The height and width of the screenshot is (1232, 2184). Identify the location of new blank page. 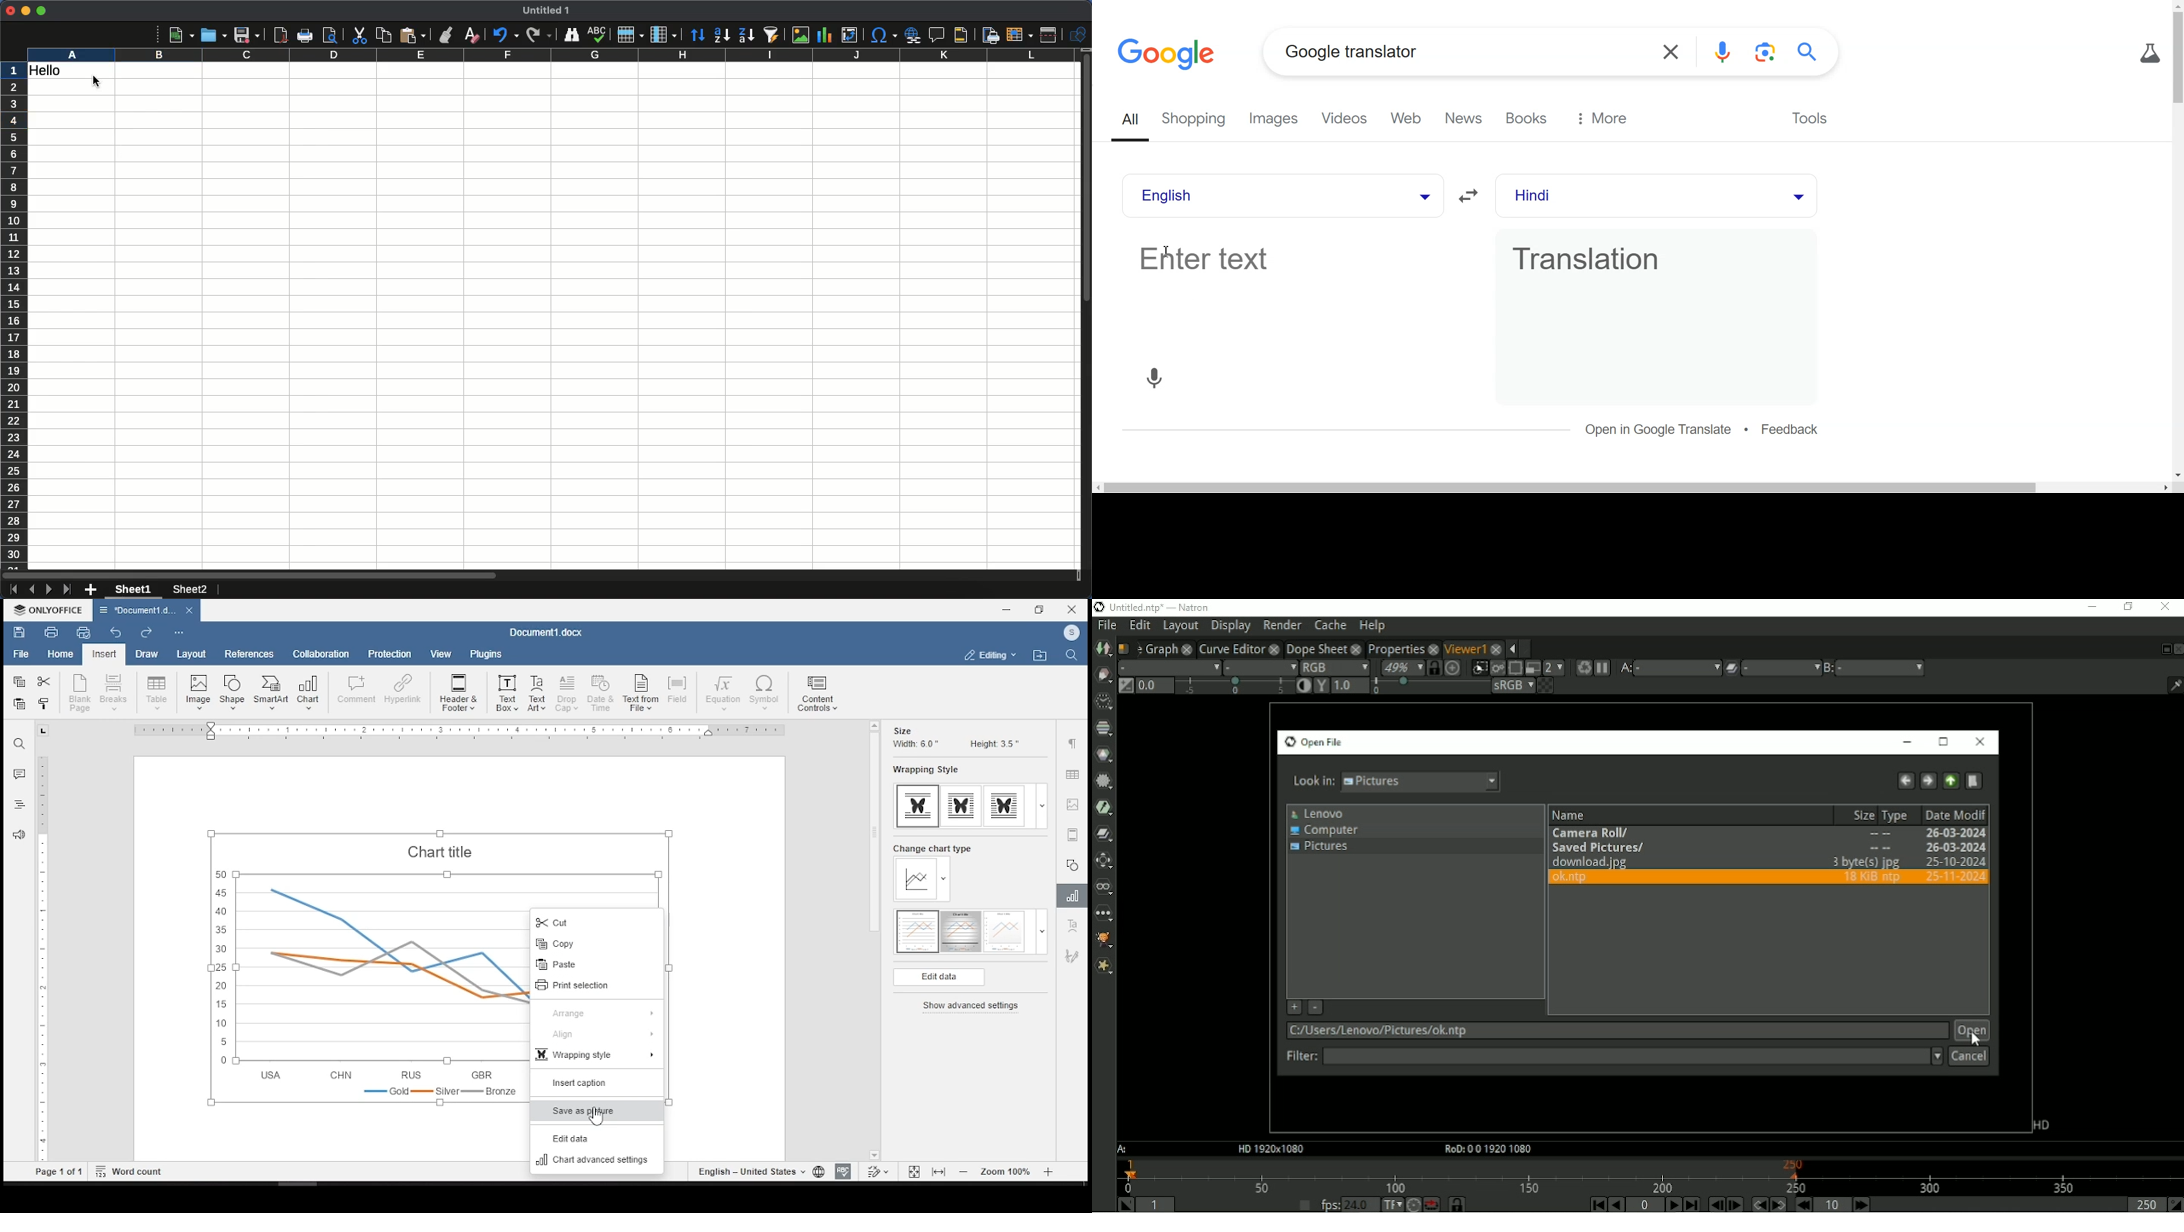
(81, 693).